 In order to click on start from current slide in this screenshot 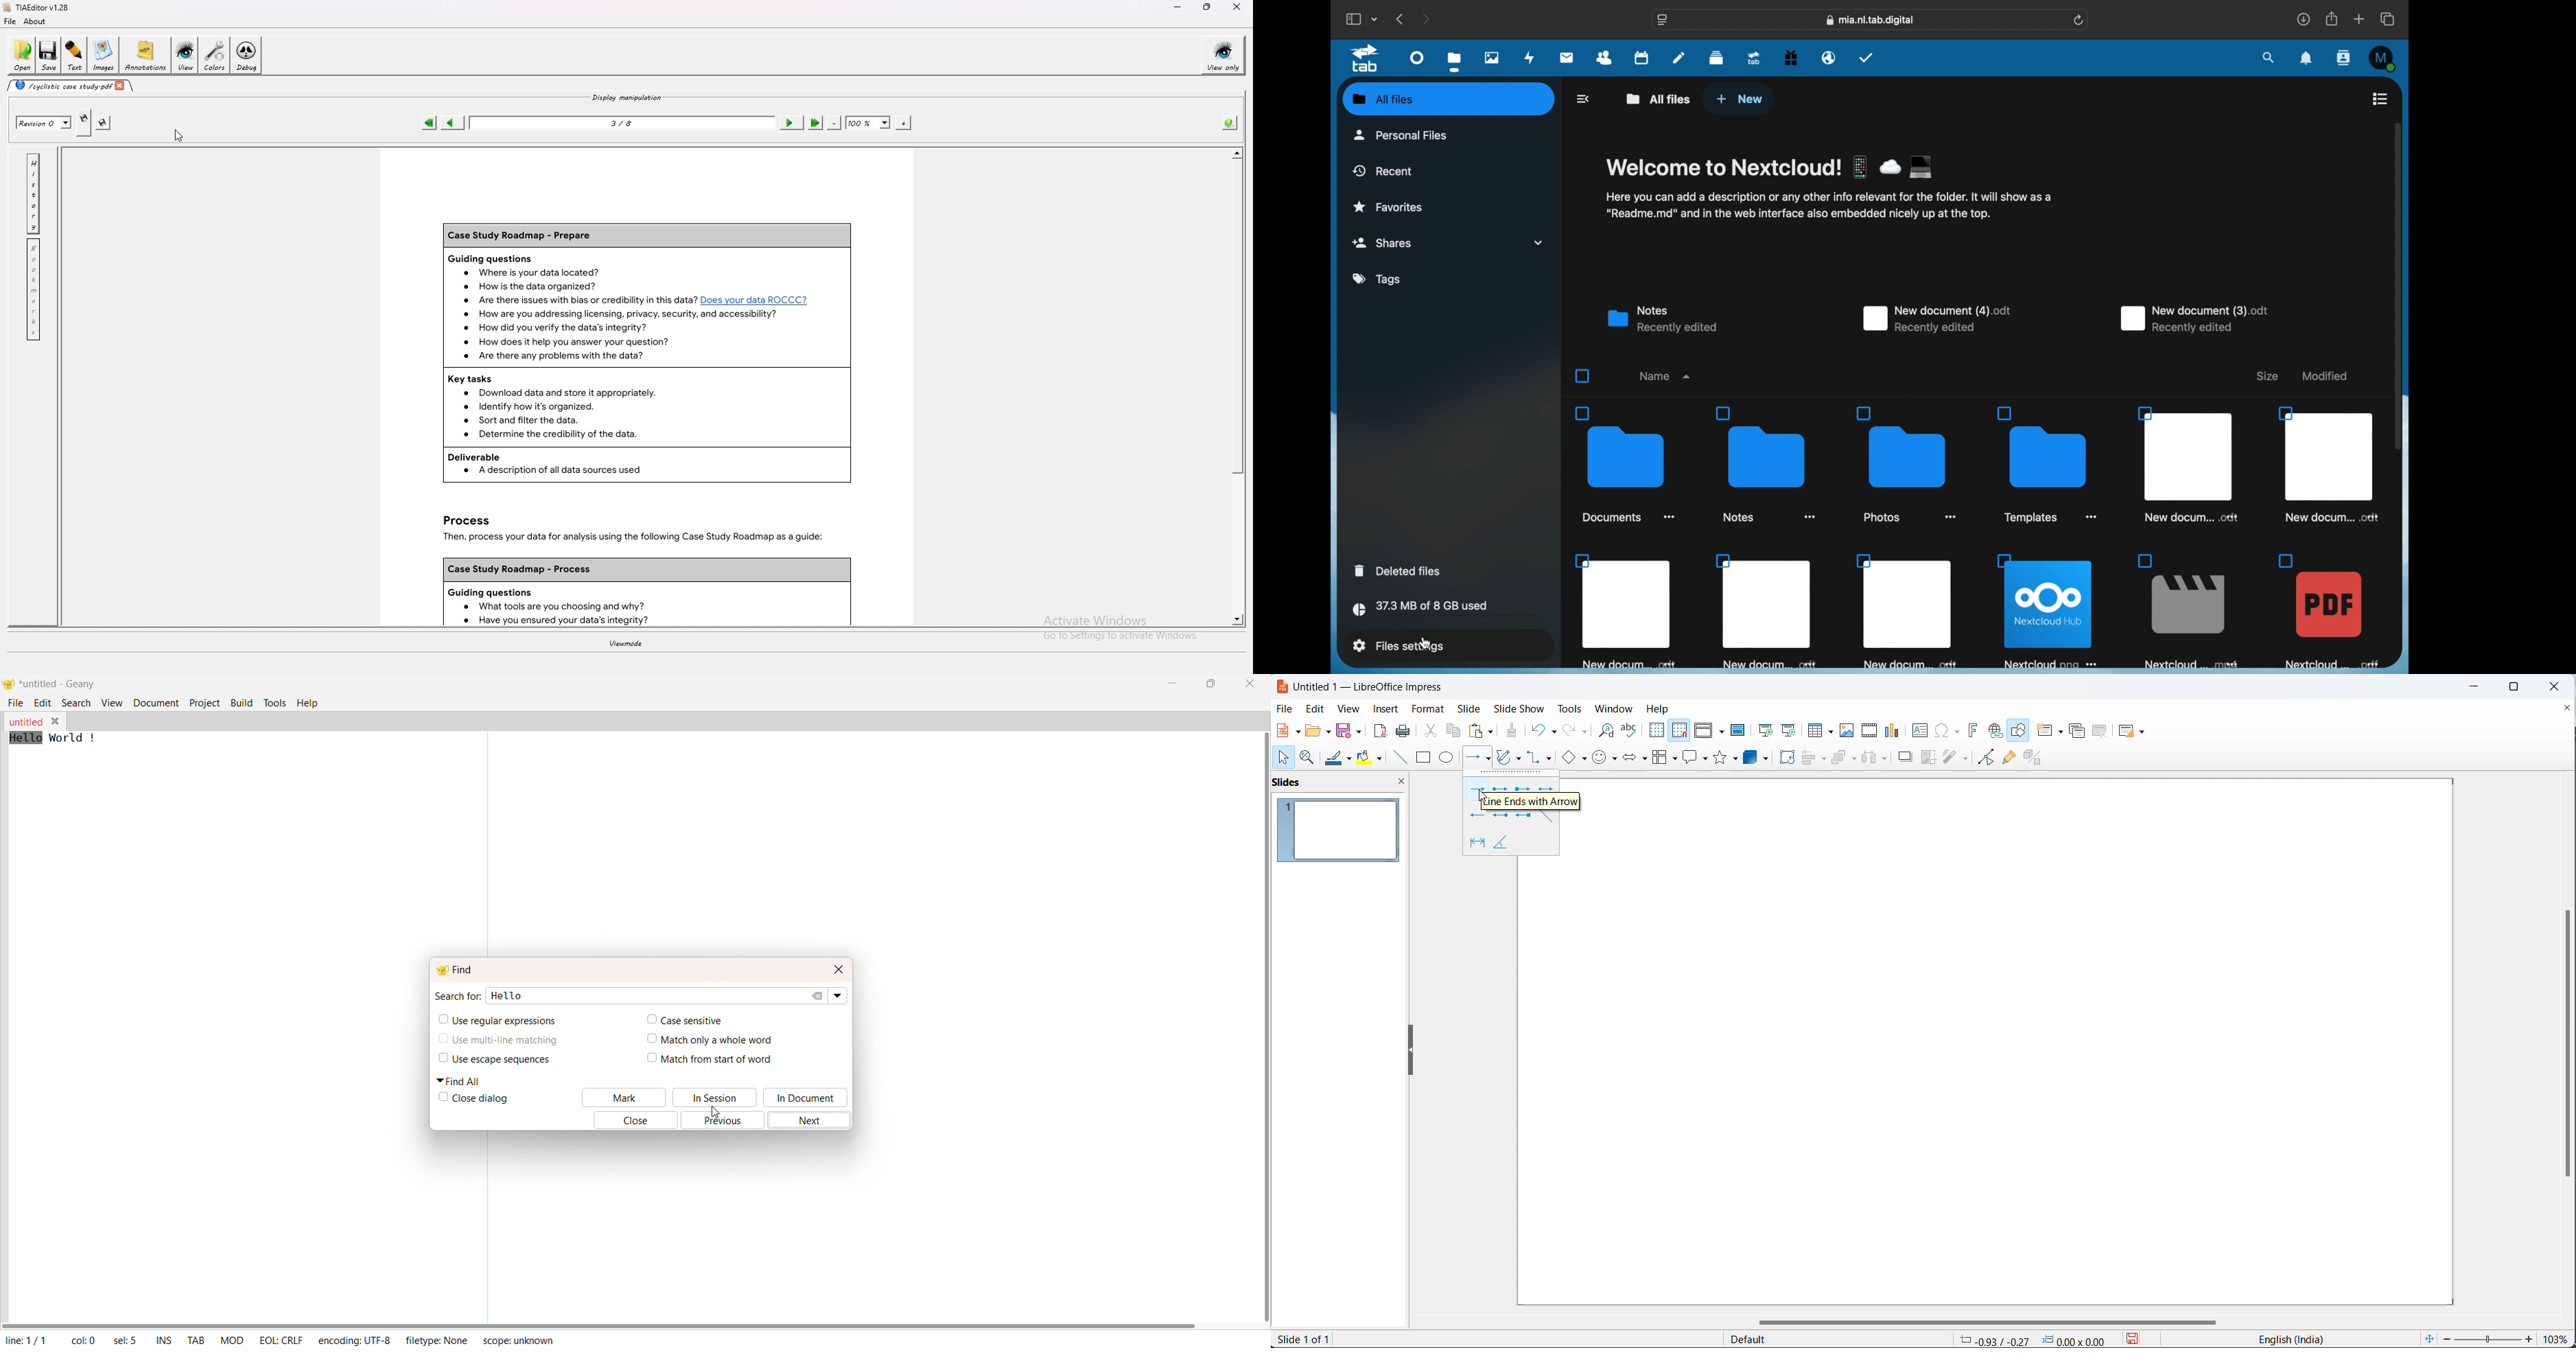, I will do `click(1788, 730)`.